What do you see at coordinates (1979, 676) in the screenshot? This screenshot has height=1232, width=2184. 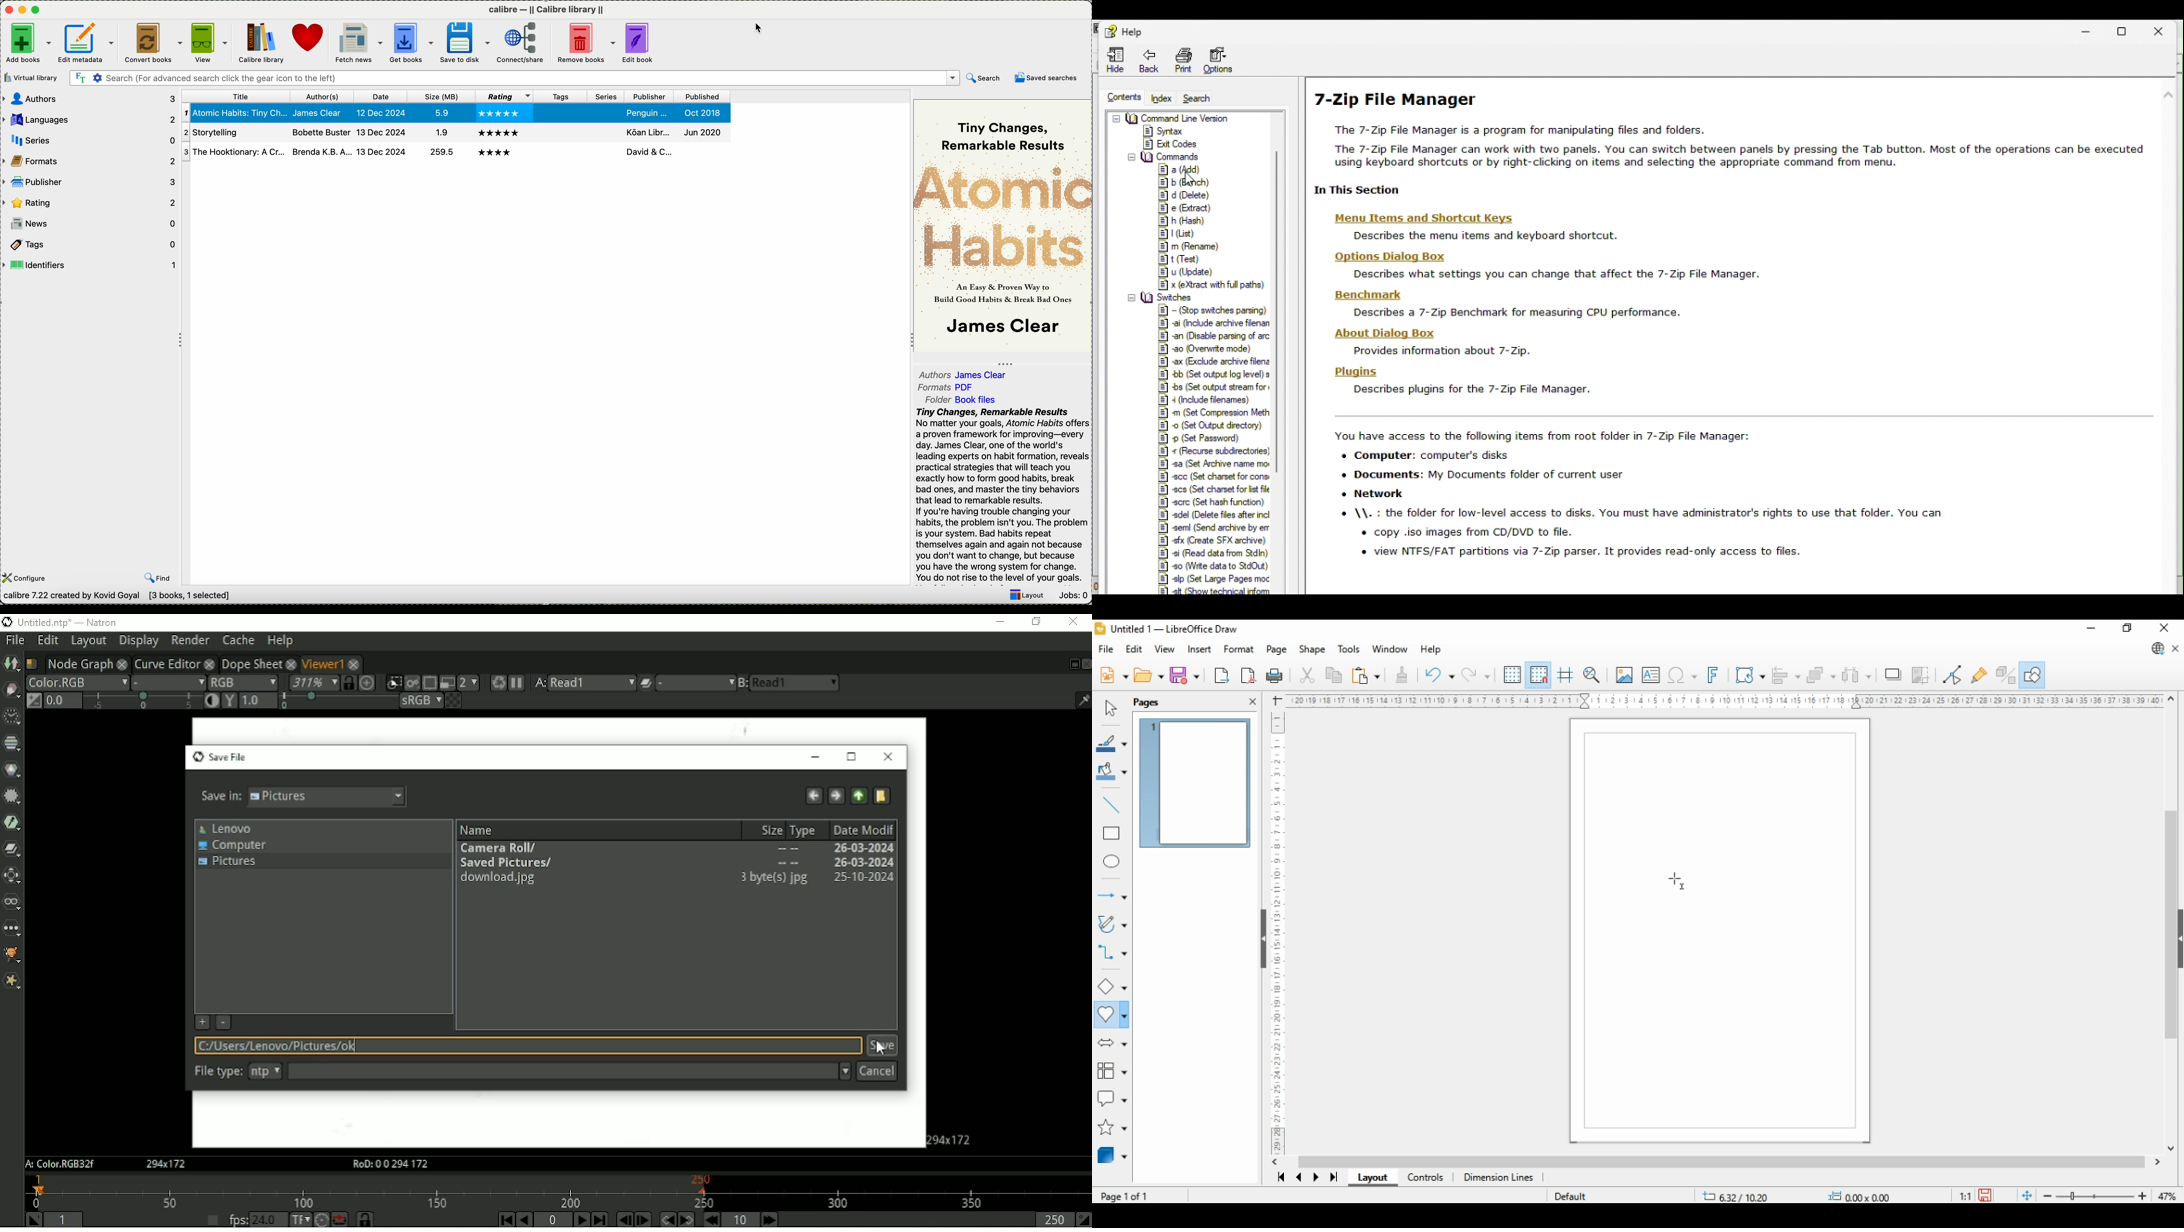 I see `show gluepoint functions` at bounding box center [1979, 676].